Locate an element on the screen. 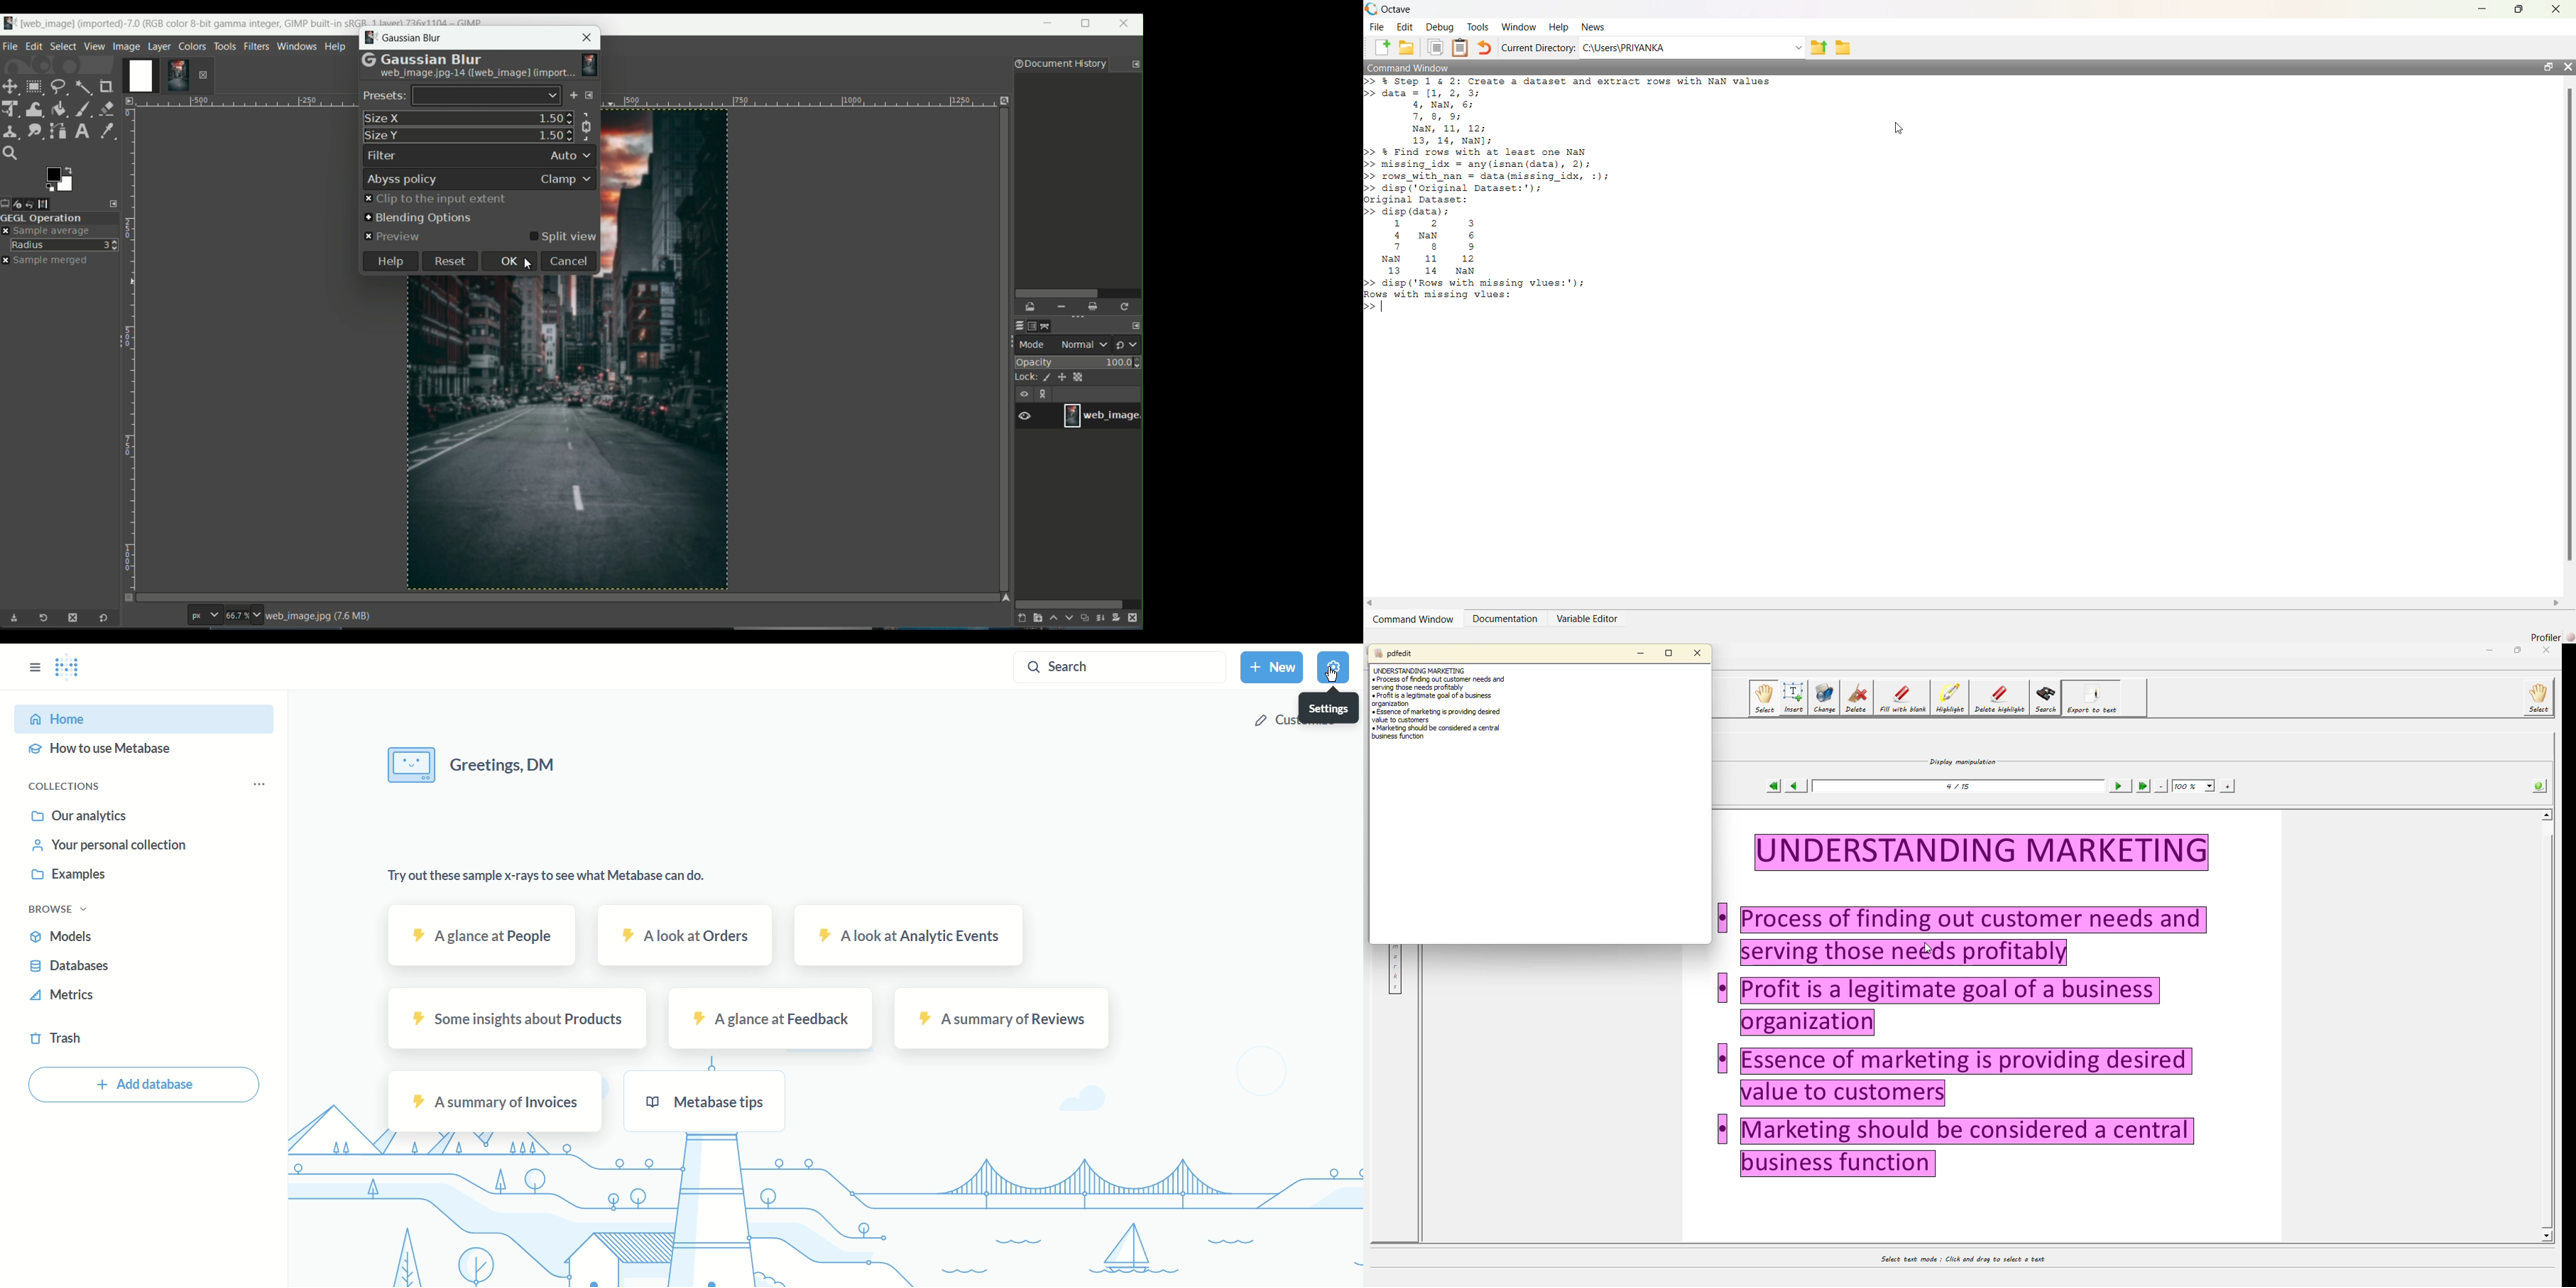  Metabase home is located at coordinates (71, 669).